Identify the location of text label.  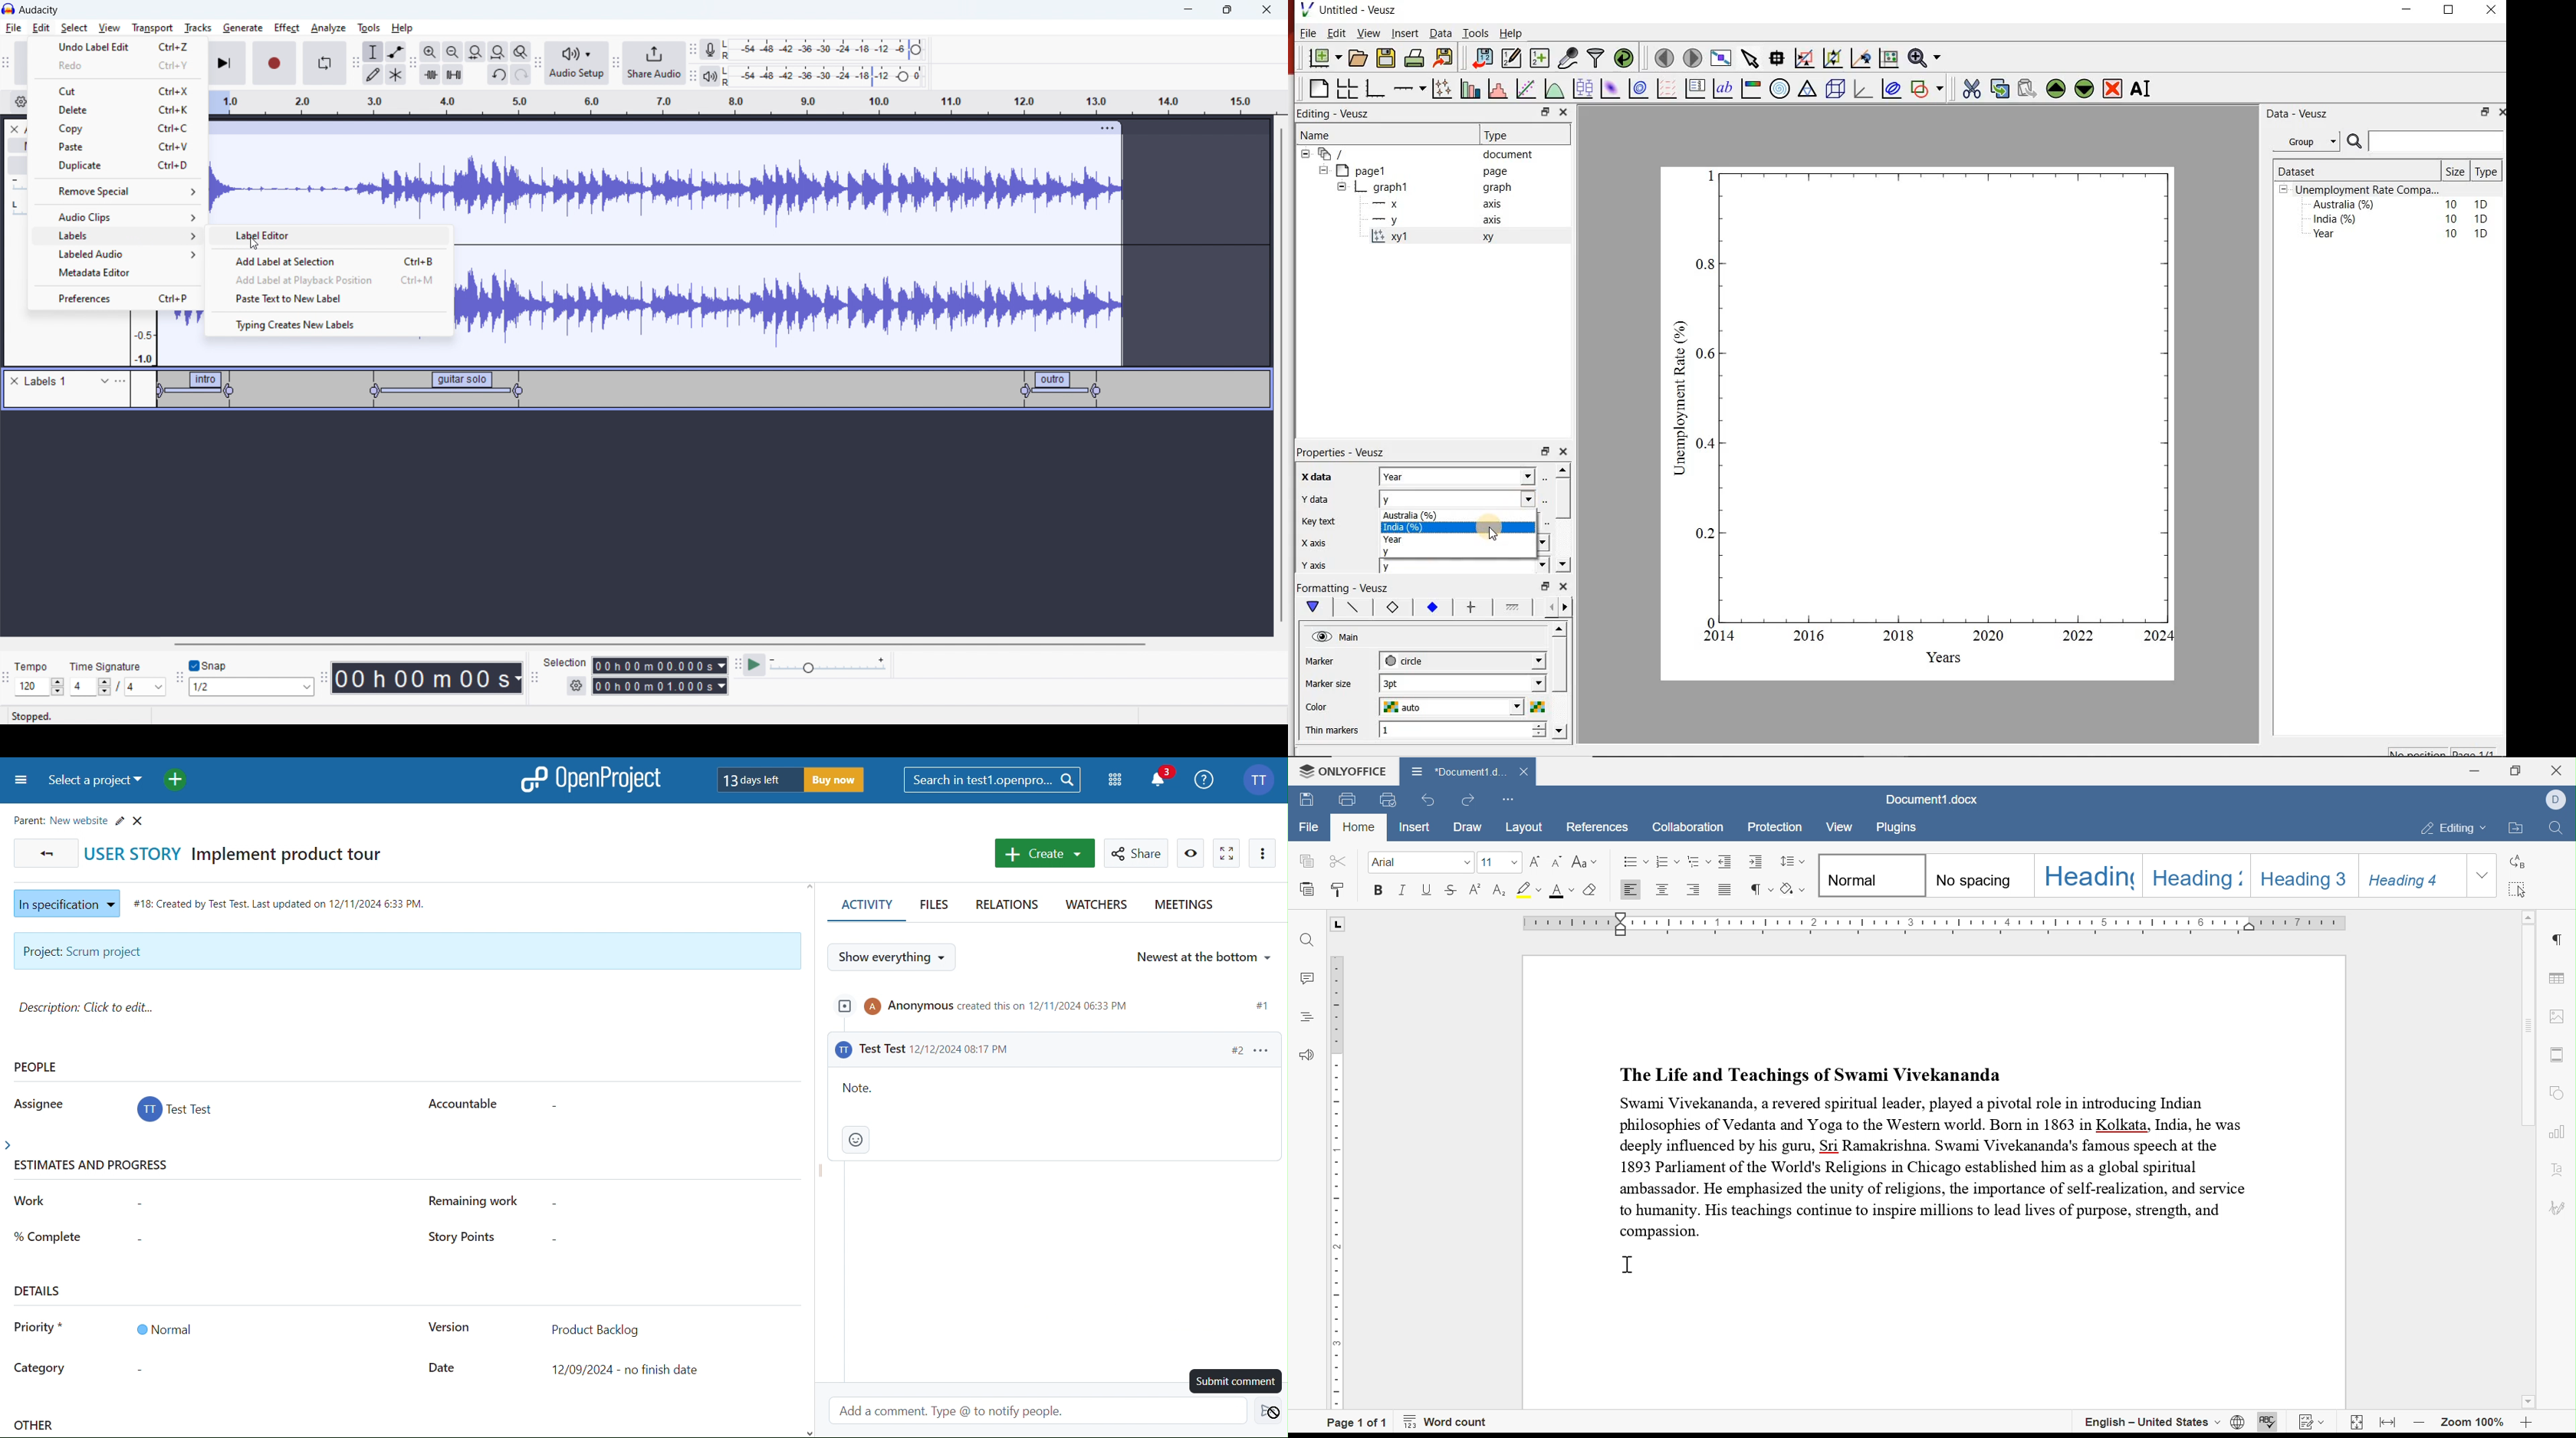
(1723, 88).